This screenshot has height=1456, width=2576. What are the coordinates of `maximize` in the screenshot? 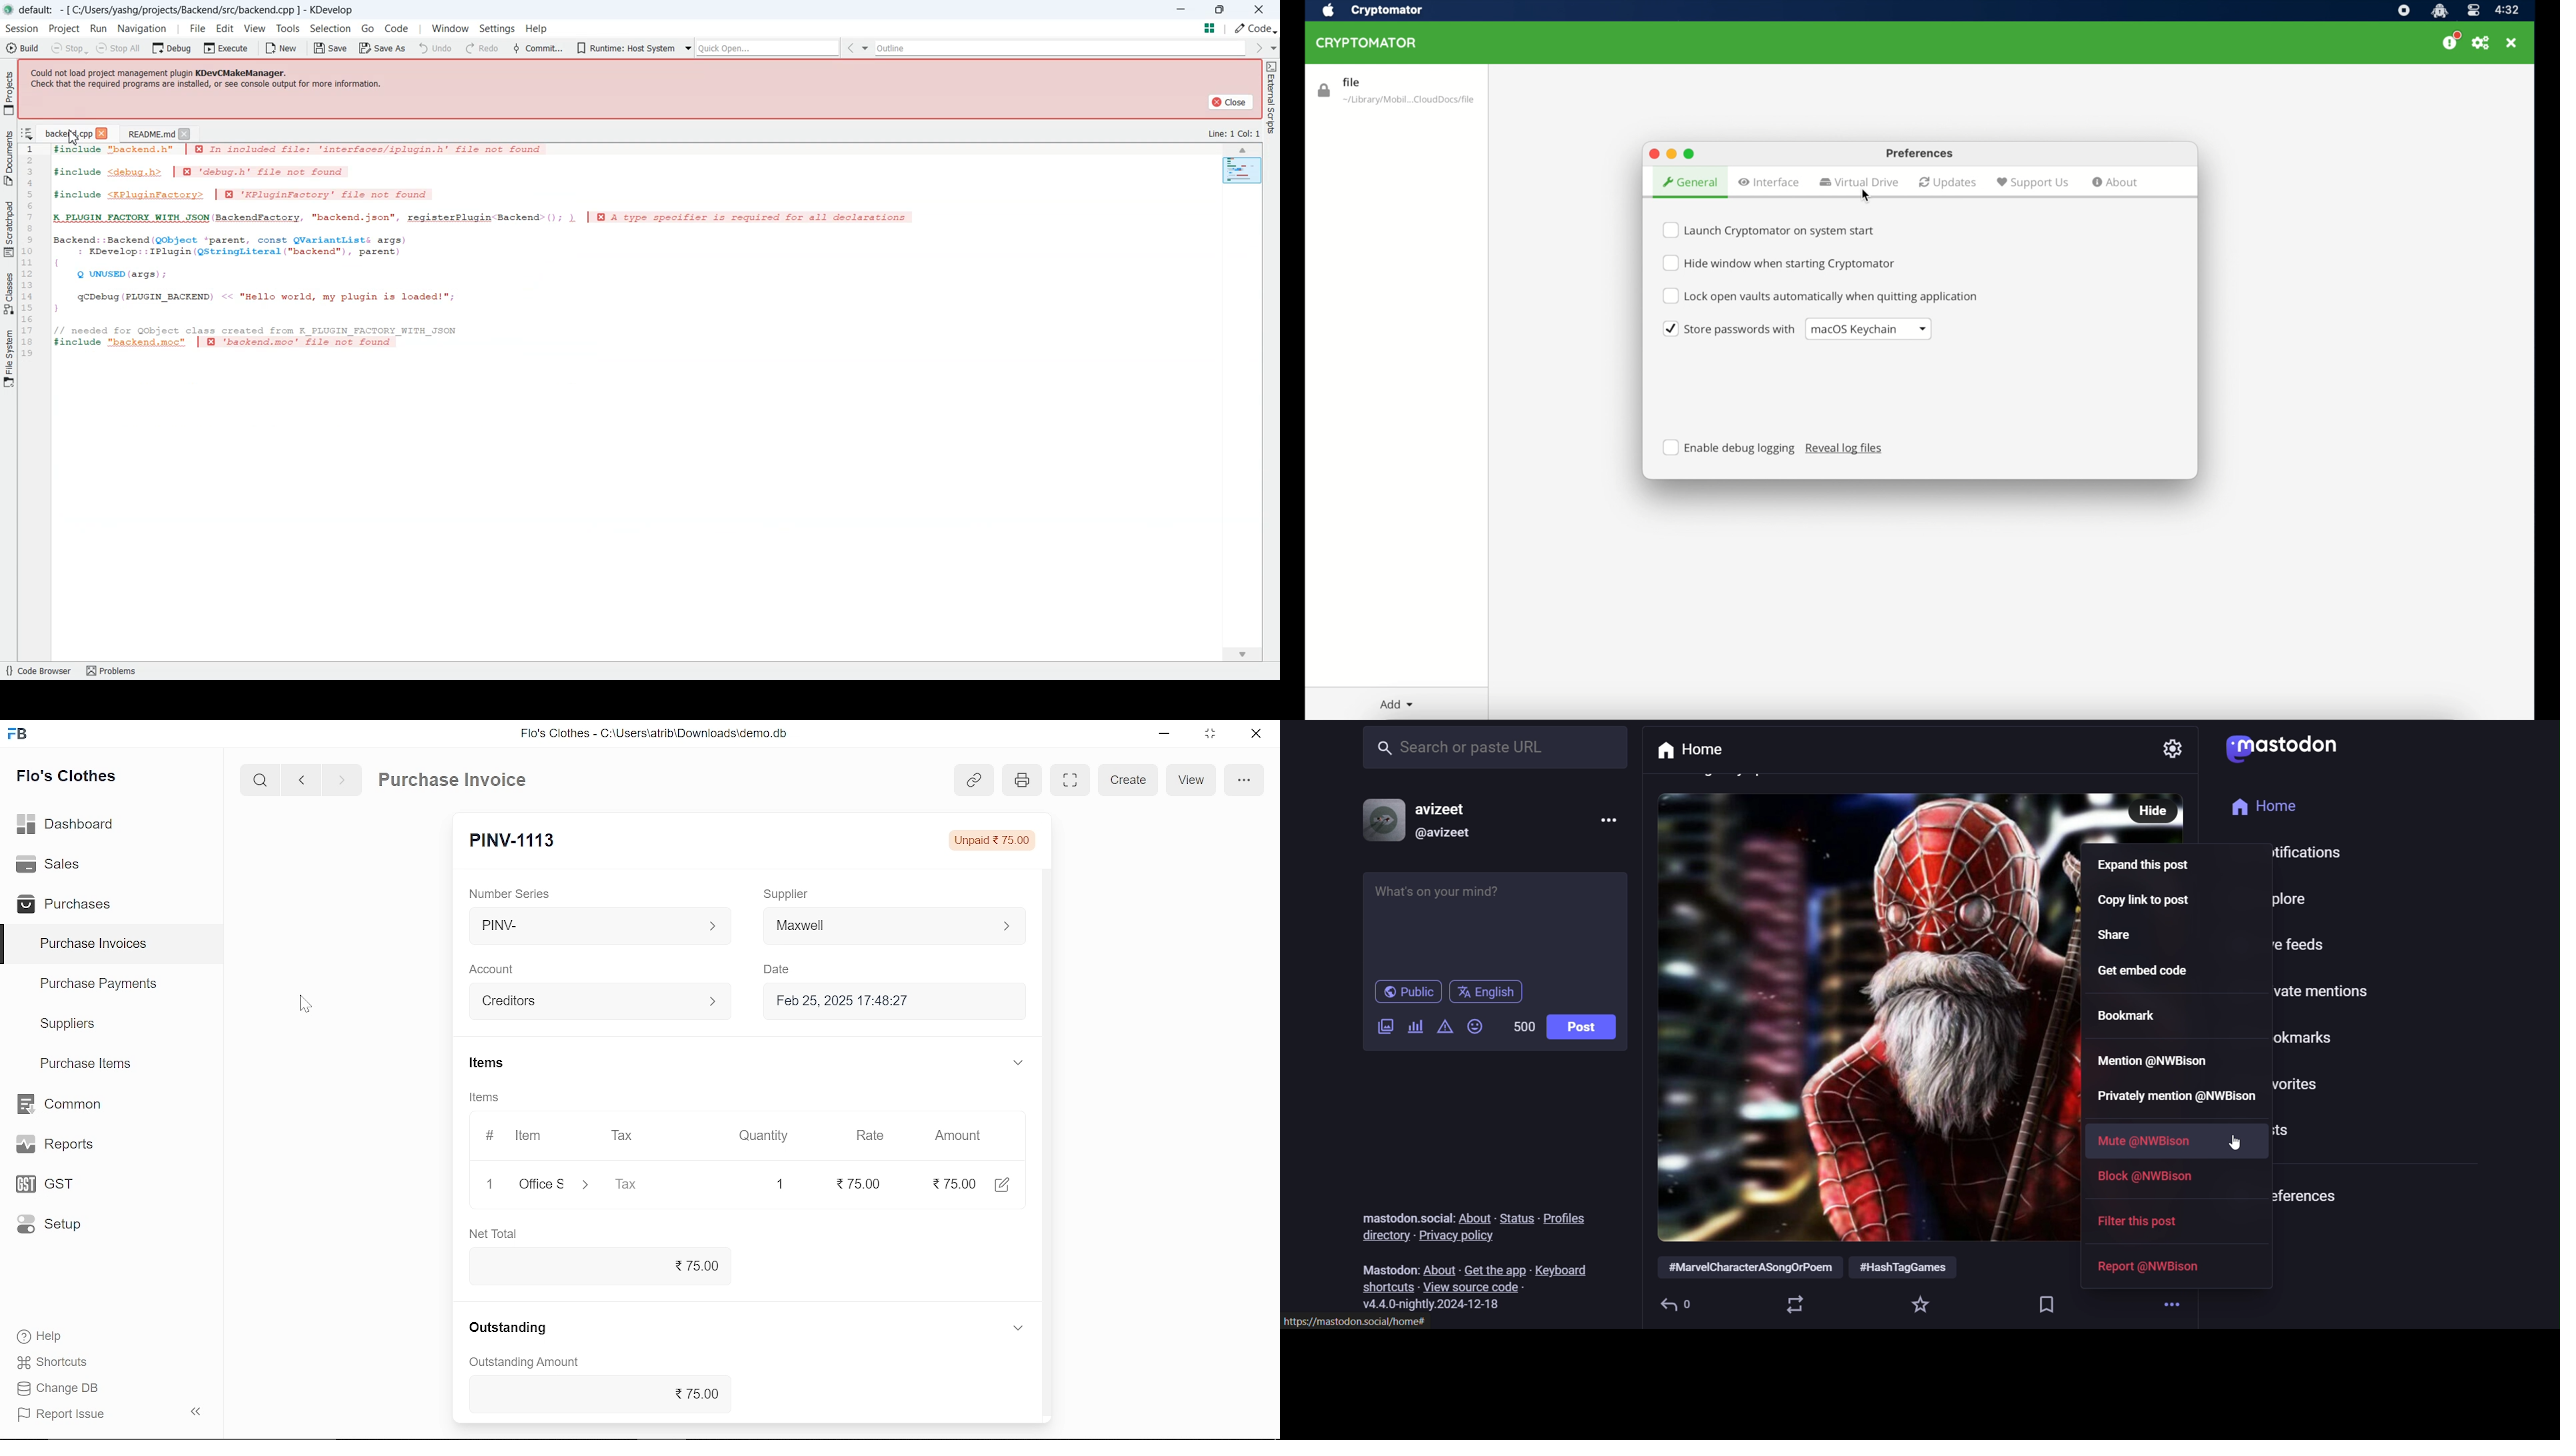 It's located at (1691, 153).